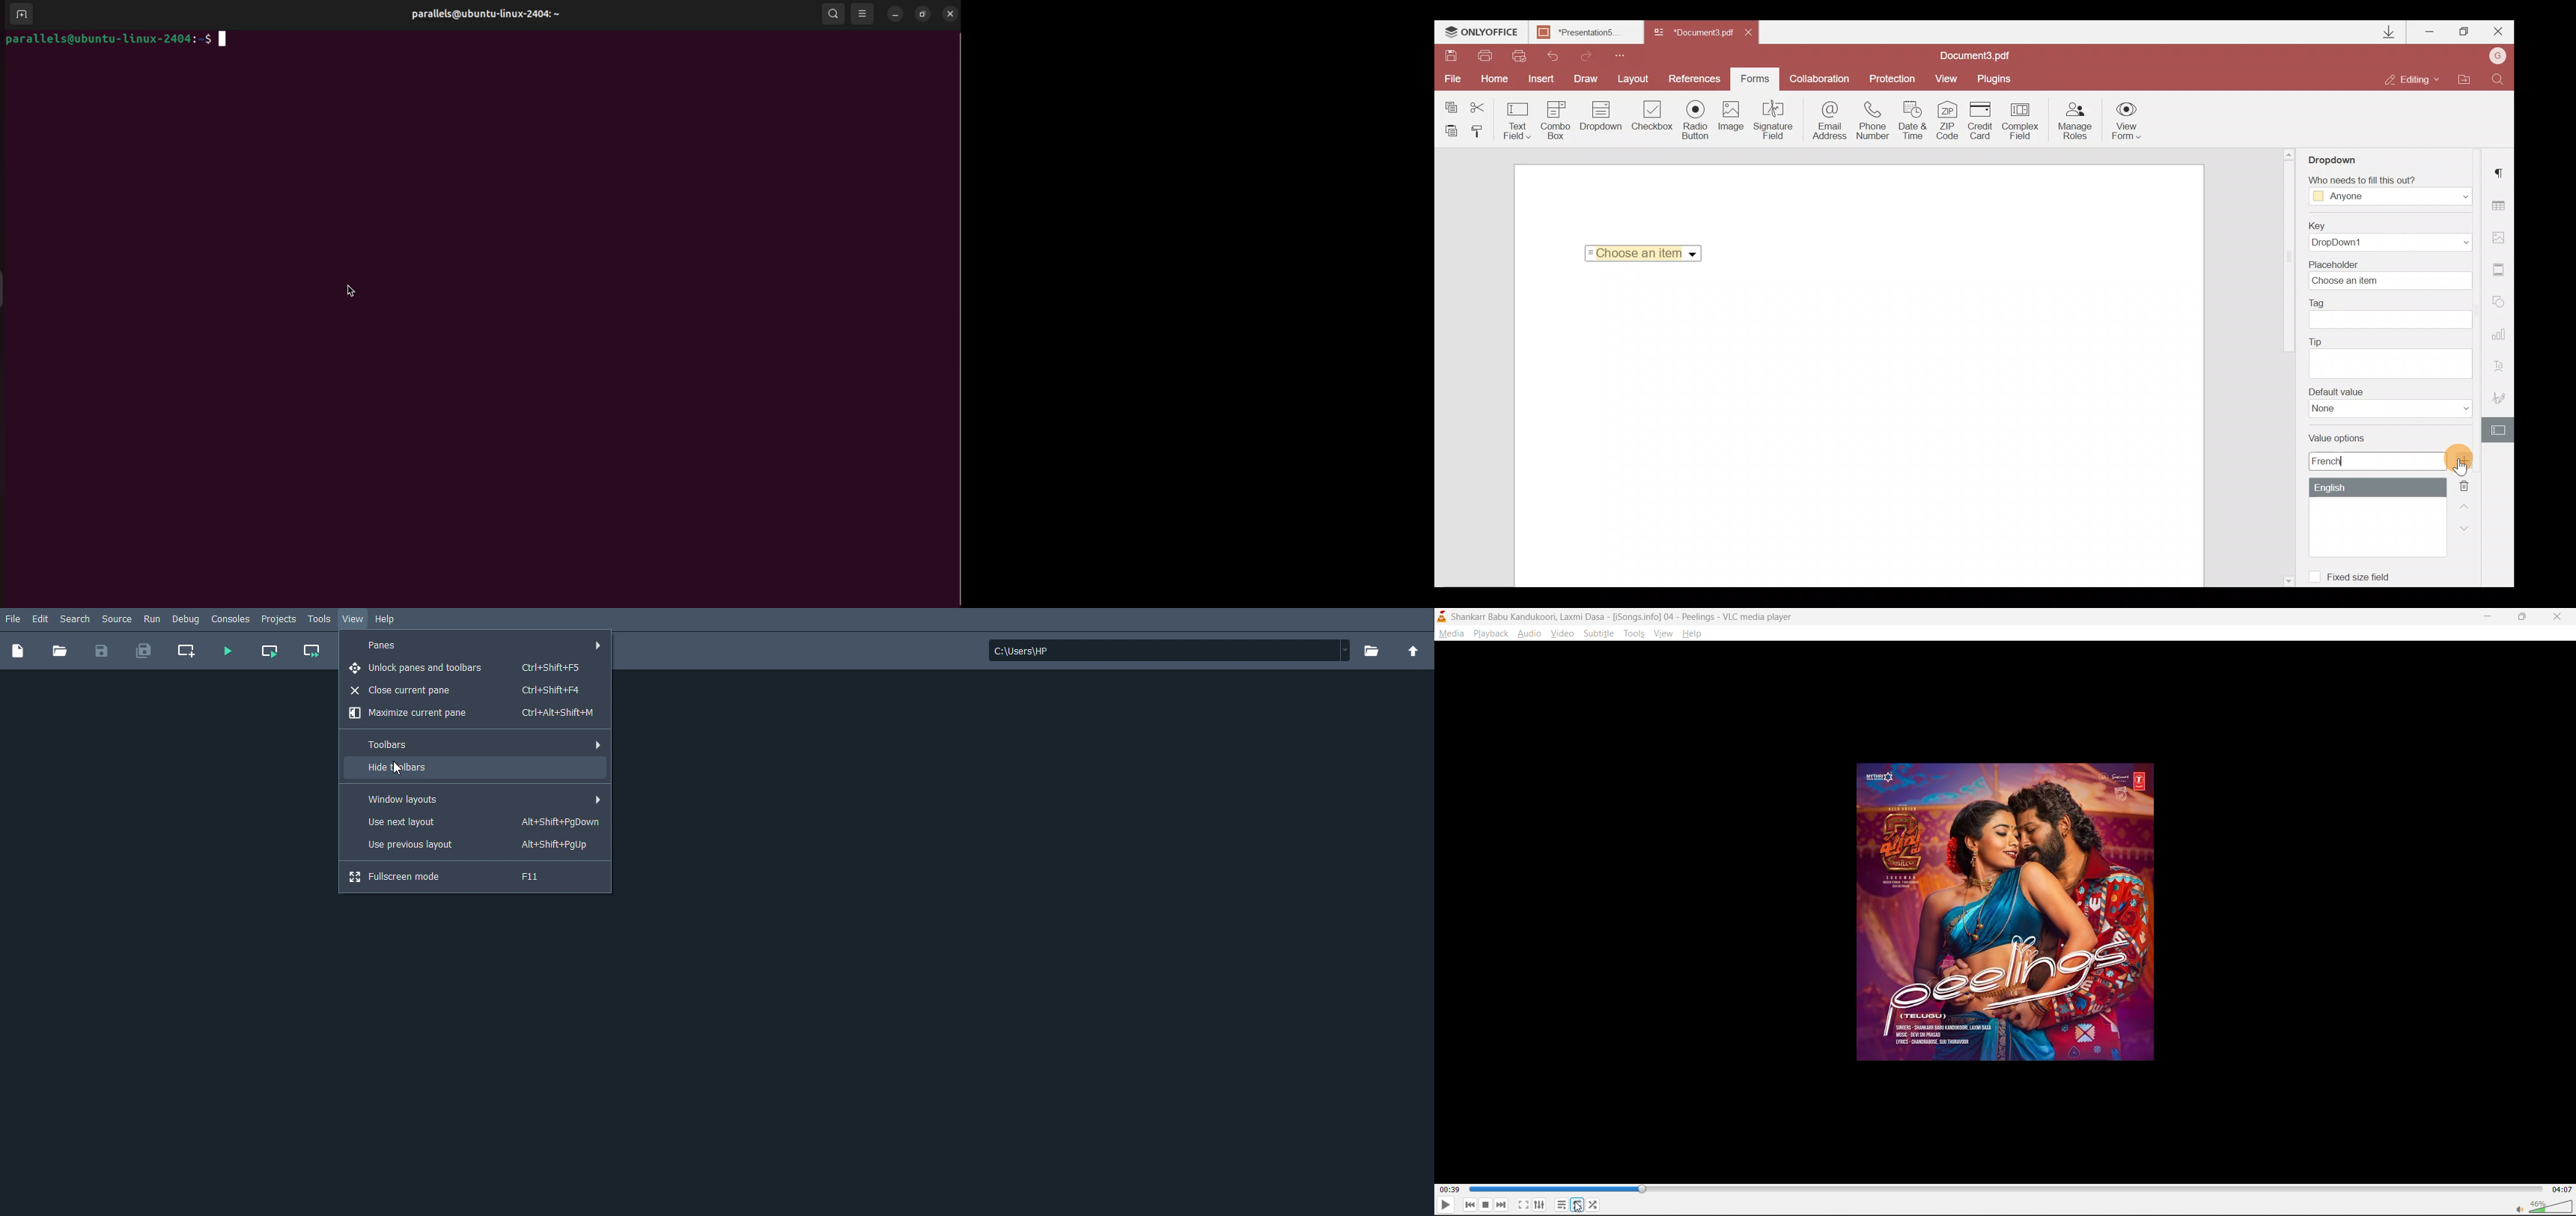 The height and width of the screenshot is (1232, 2576). I want to click on minimize, so click(2482, 617).